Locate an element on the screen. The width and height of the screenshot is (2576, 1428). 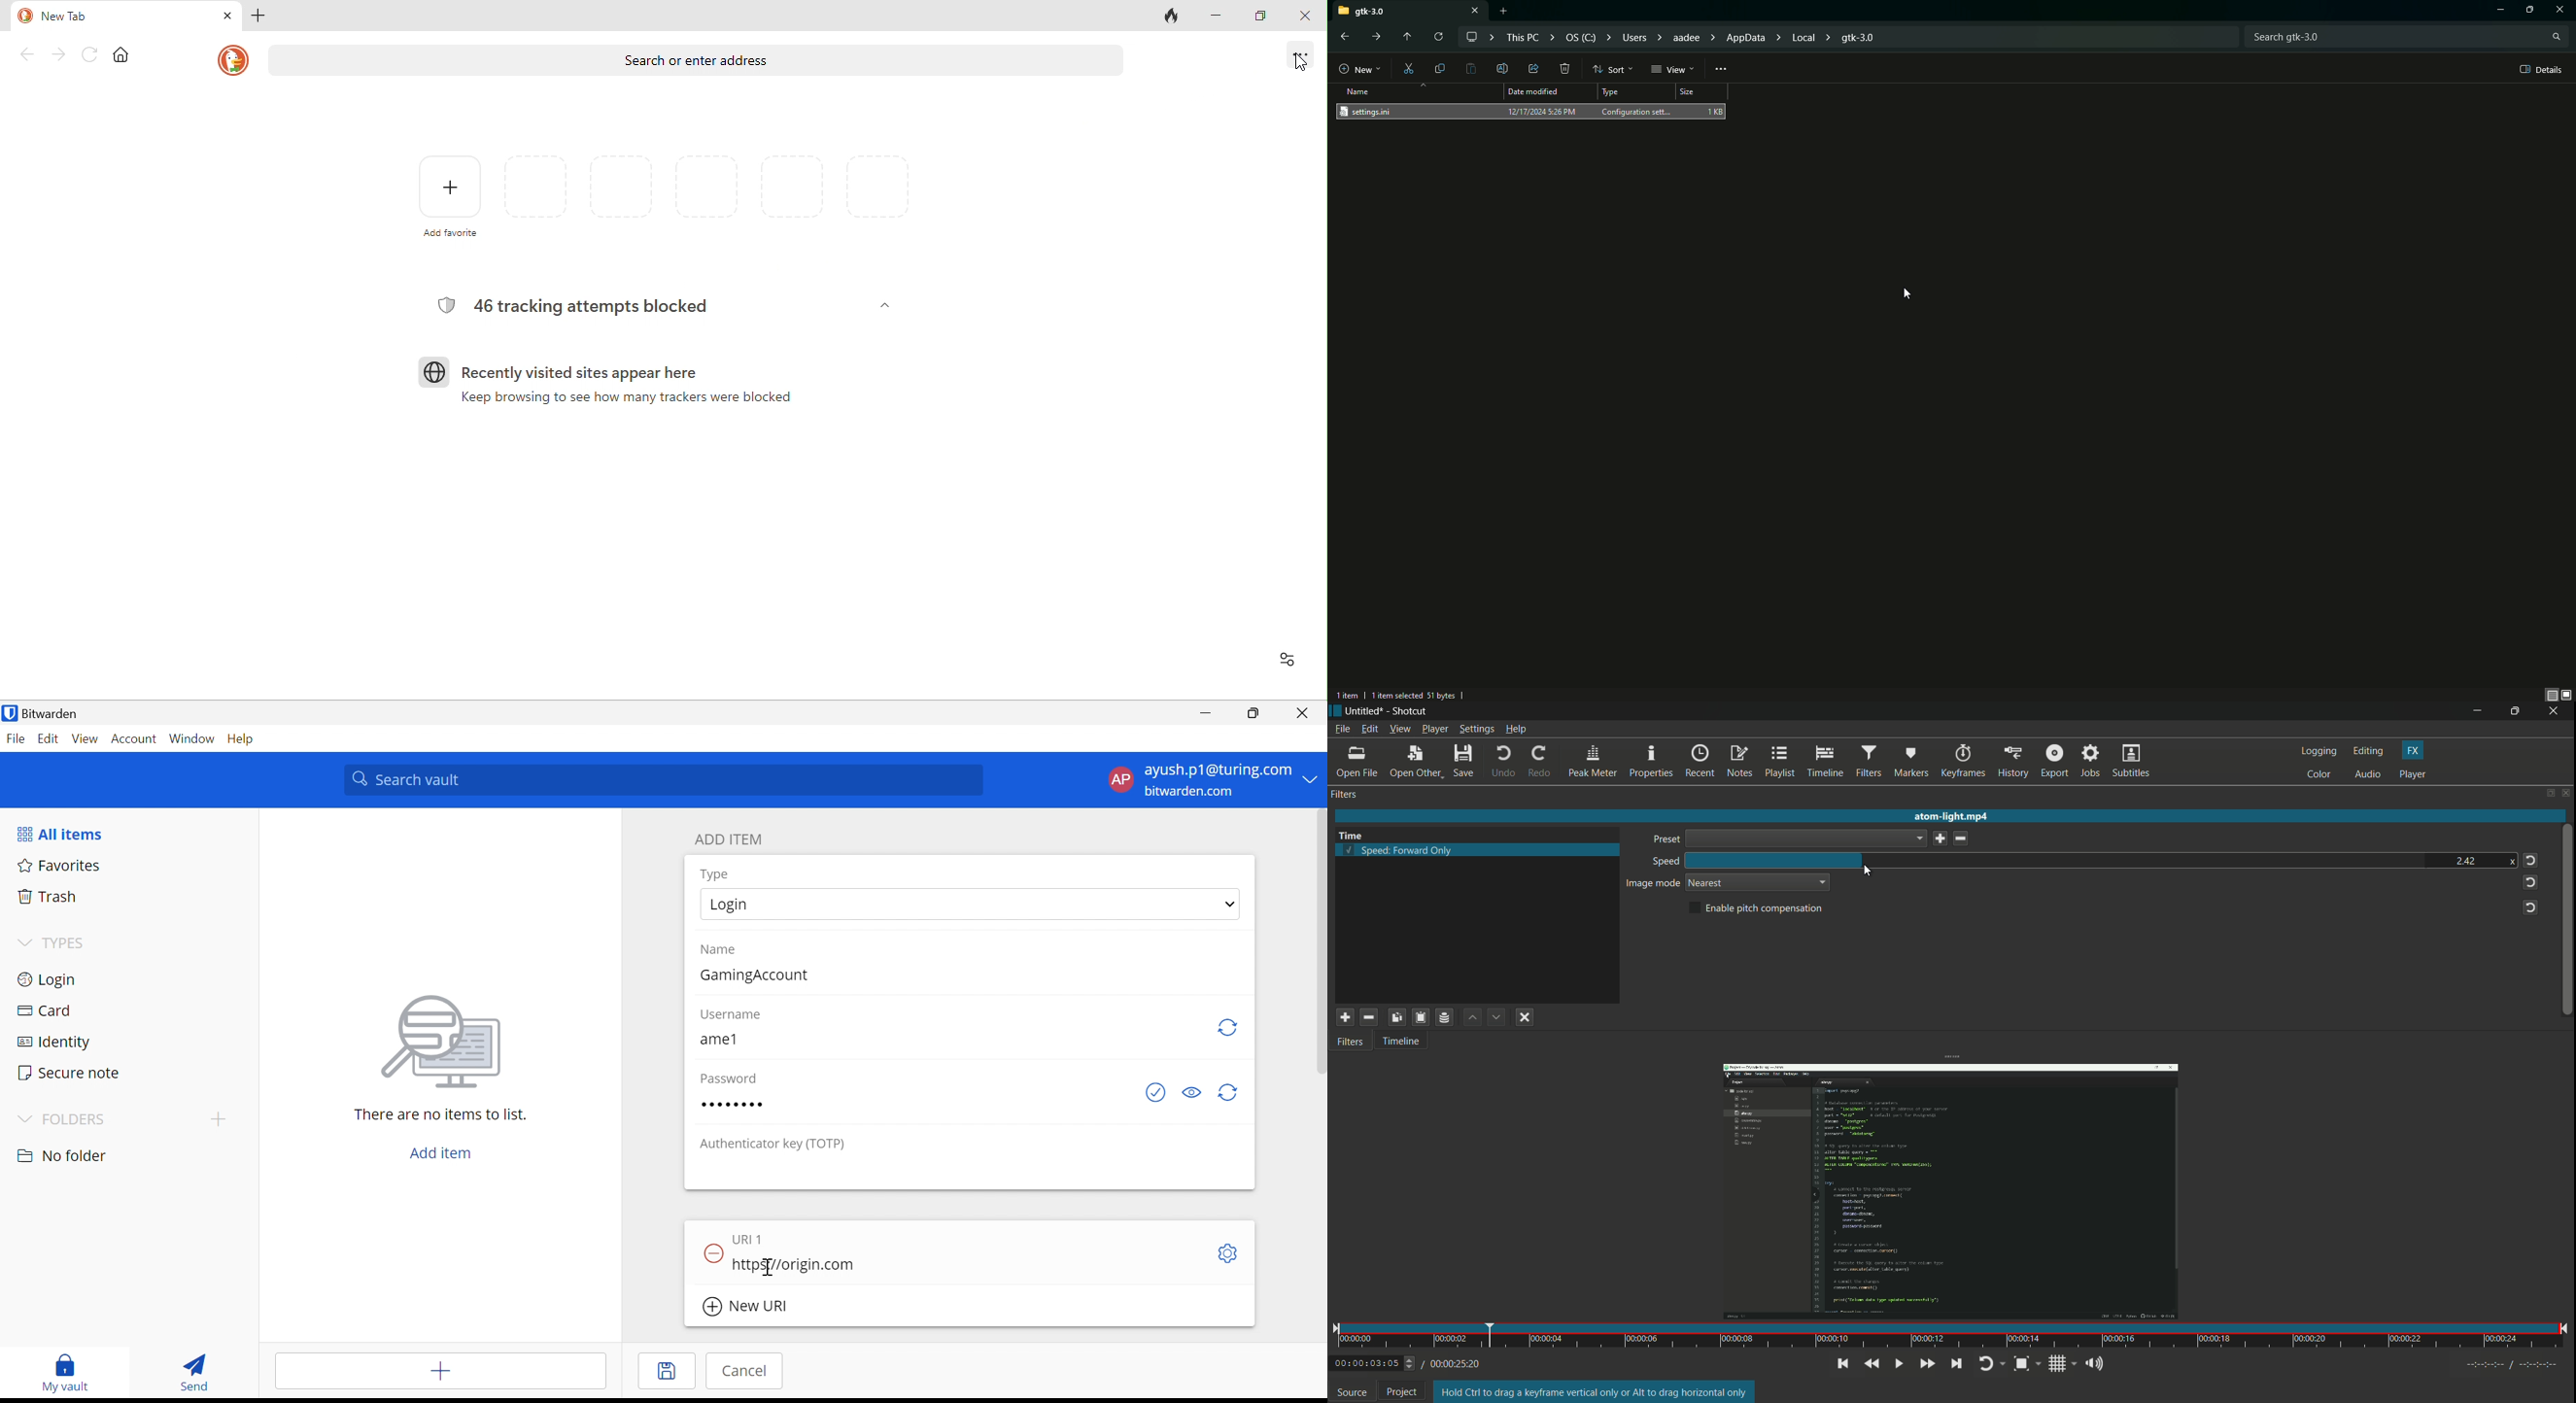
toggle play or pause is located at coordinates (1900, 1363).